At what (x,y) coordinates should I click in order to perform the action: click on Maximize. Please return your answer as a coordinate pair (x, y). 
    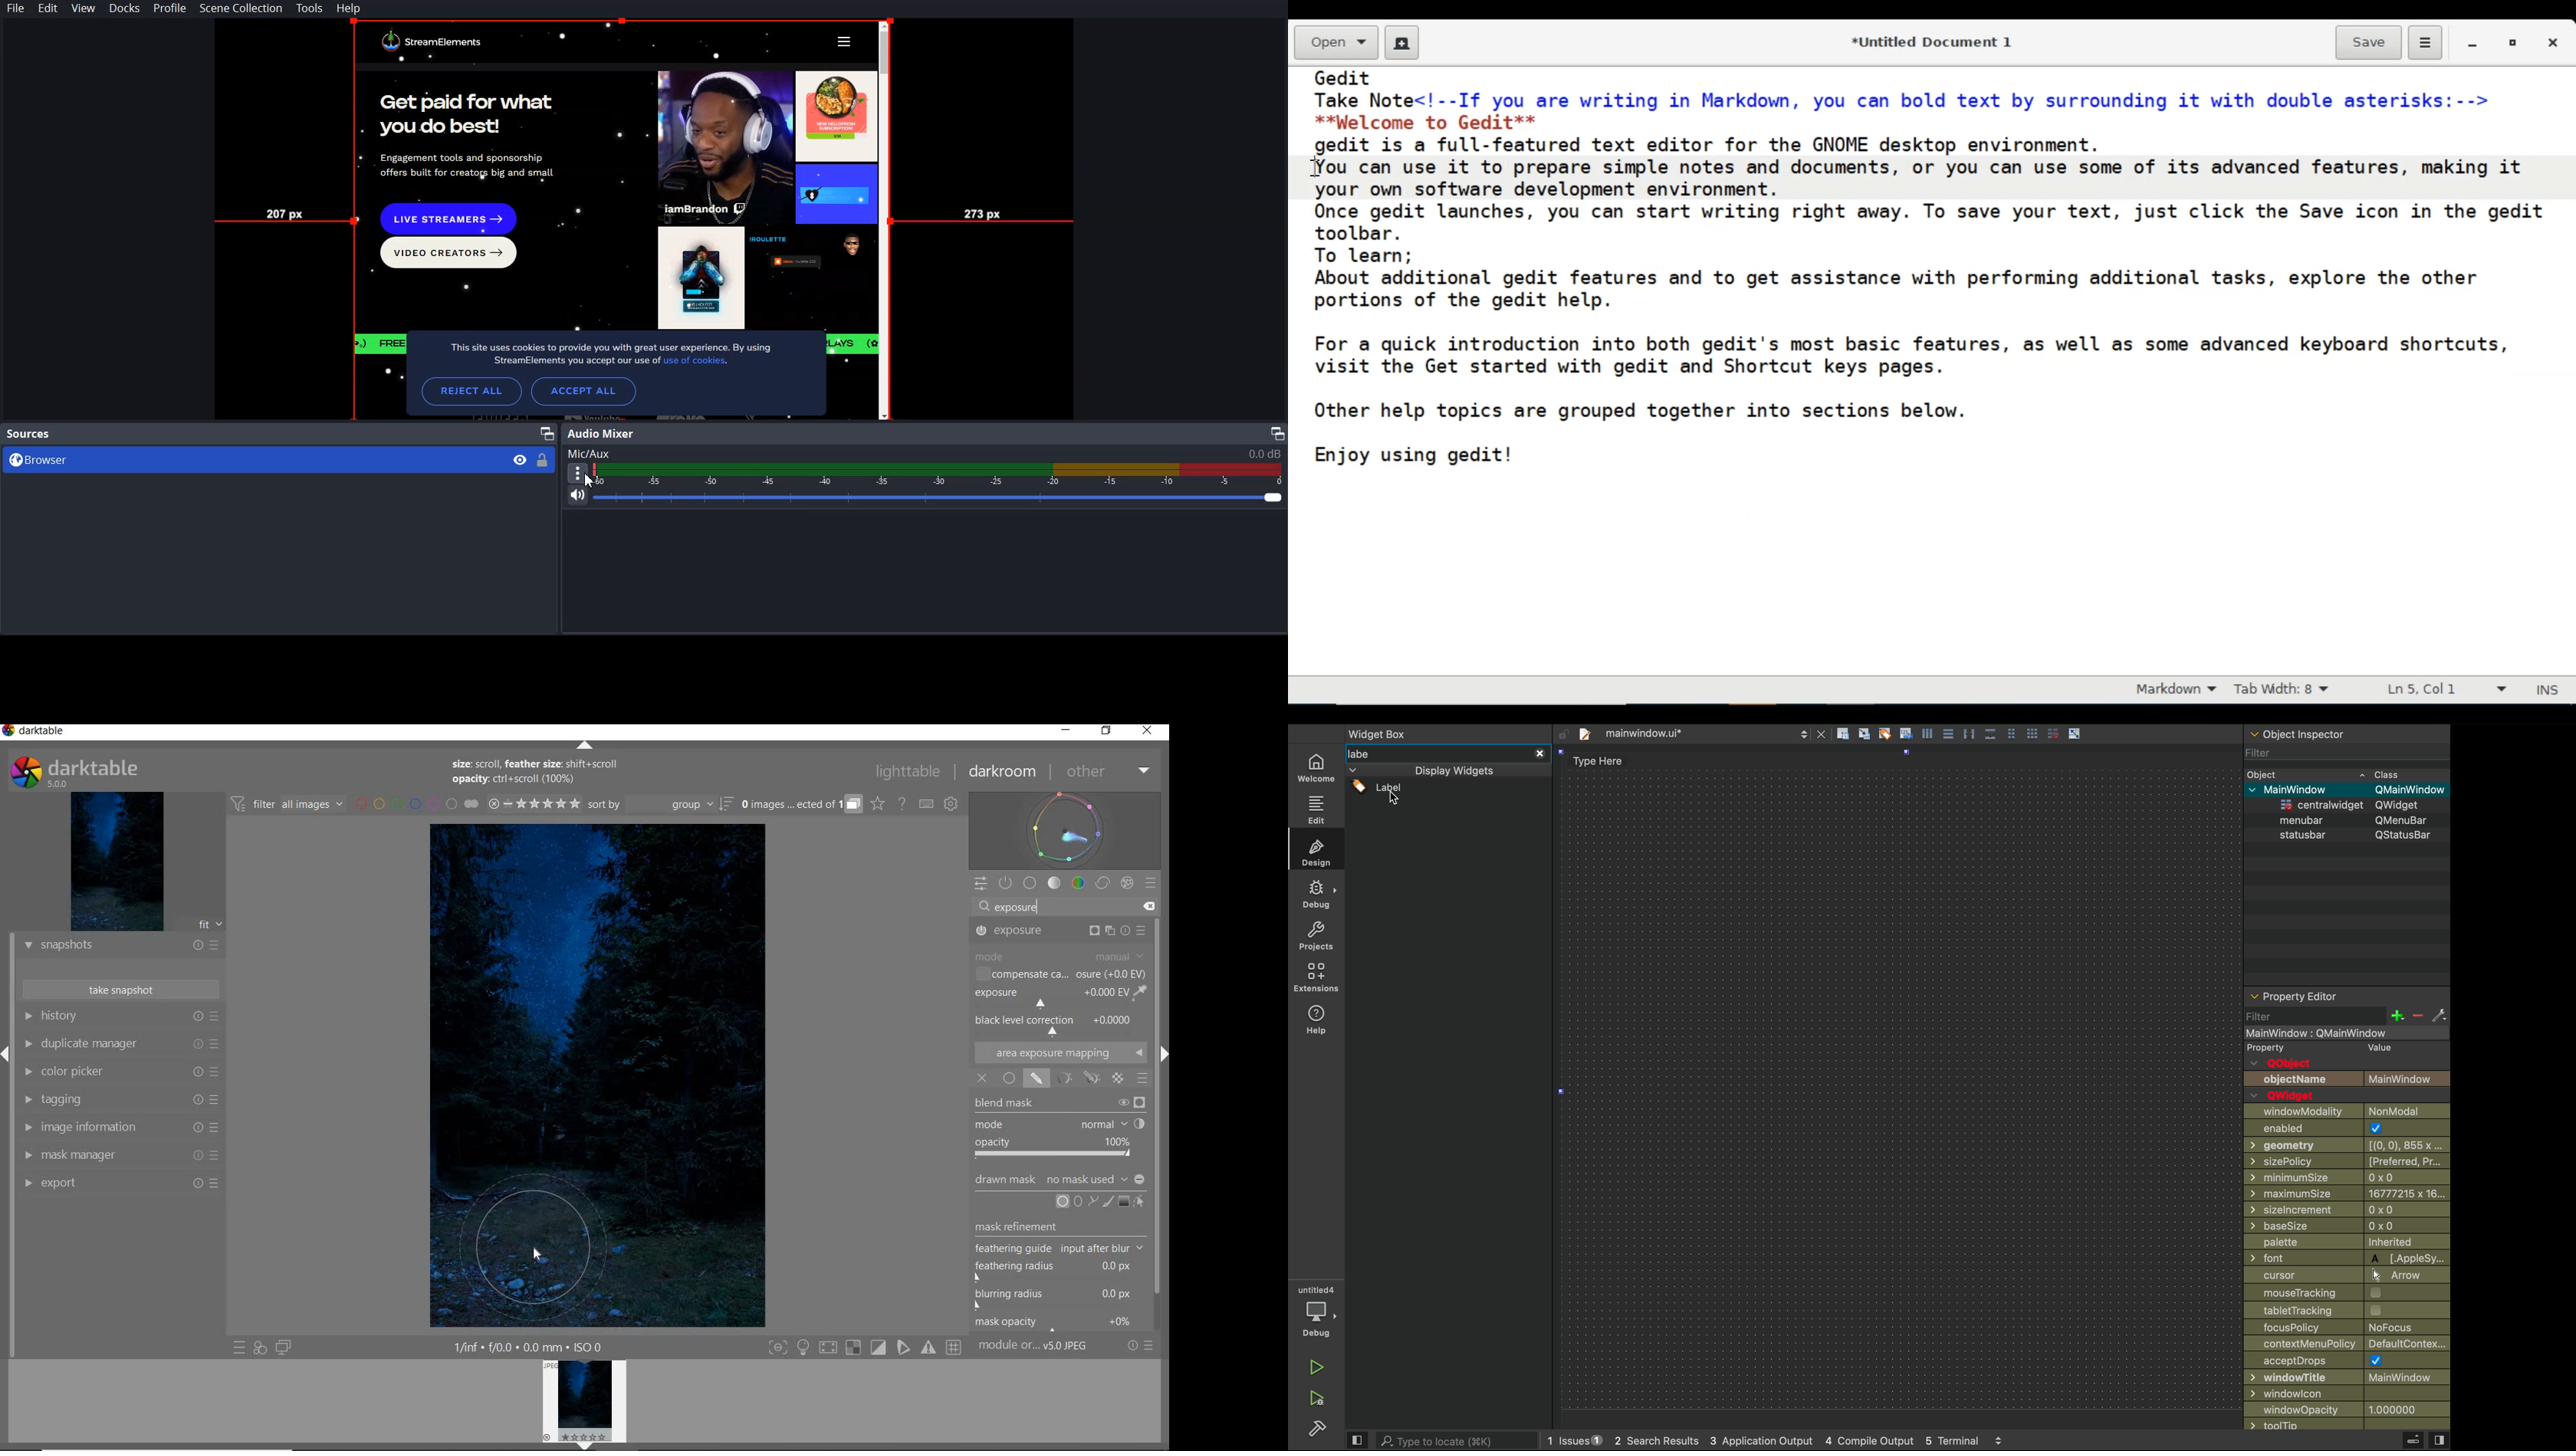
    Looking at the image, I should click on (547, 433).